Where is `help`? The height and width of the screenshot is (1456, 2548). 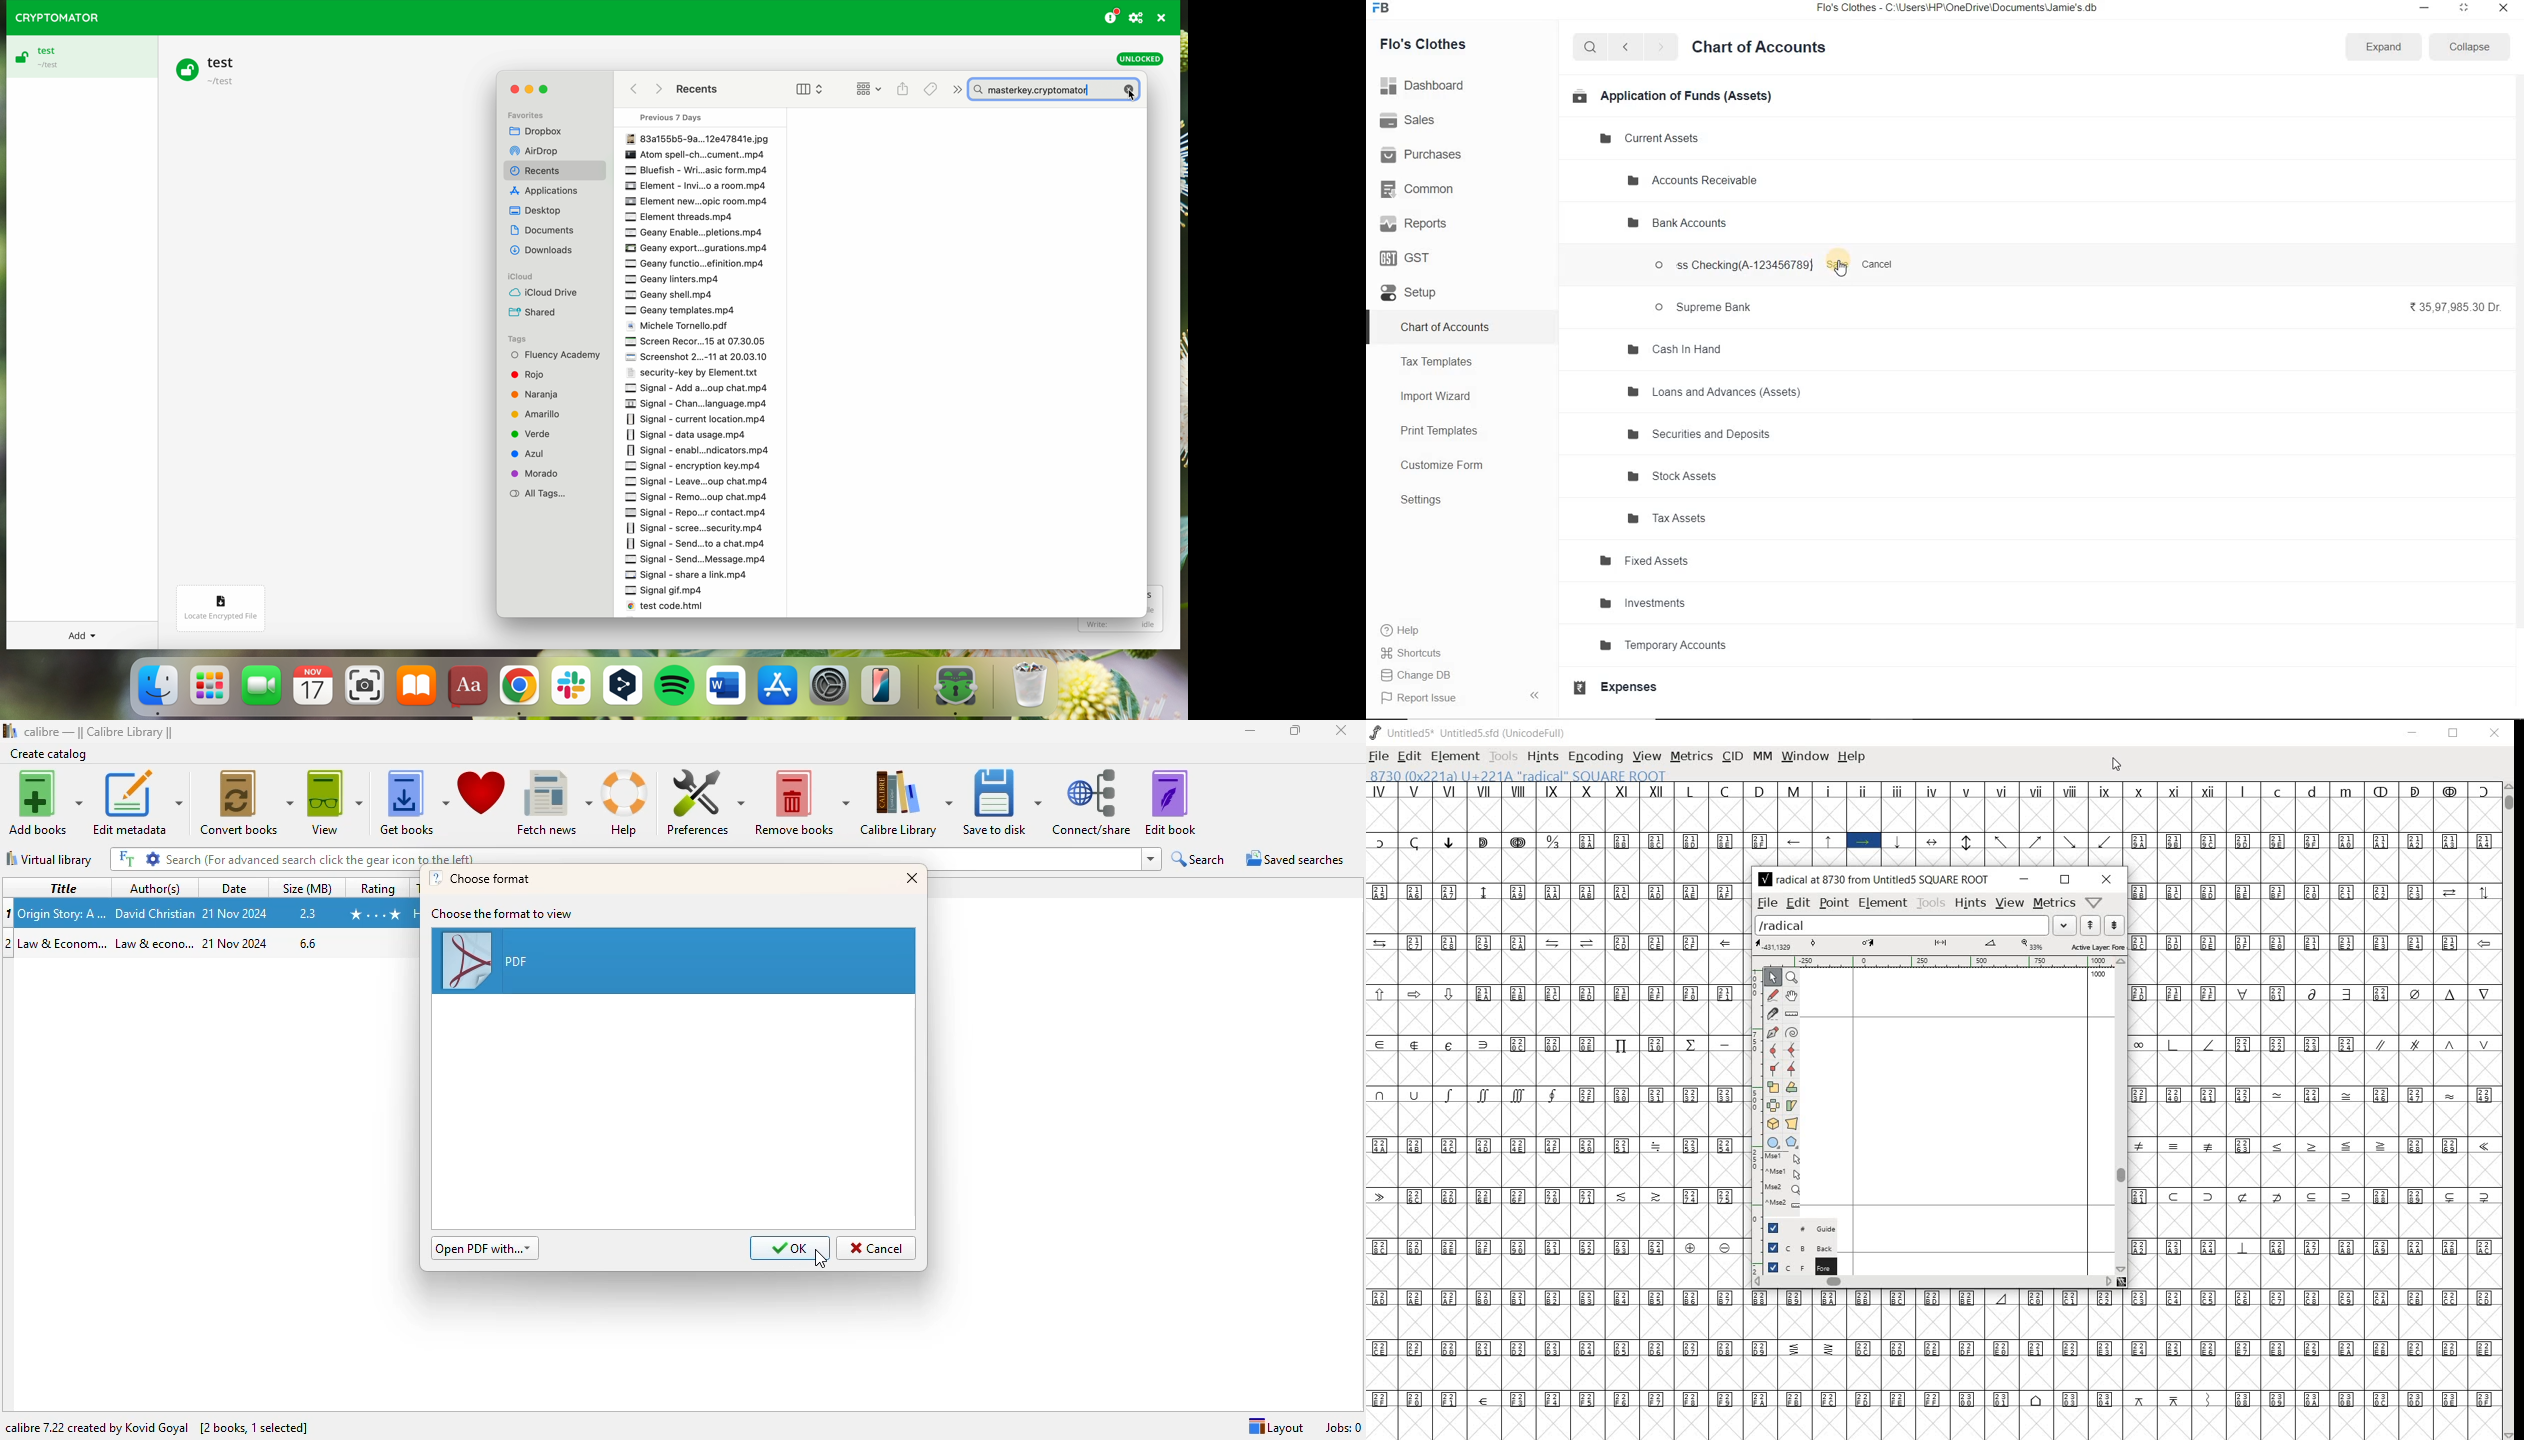 help is located at coordinates (628, 804).